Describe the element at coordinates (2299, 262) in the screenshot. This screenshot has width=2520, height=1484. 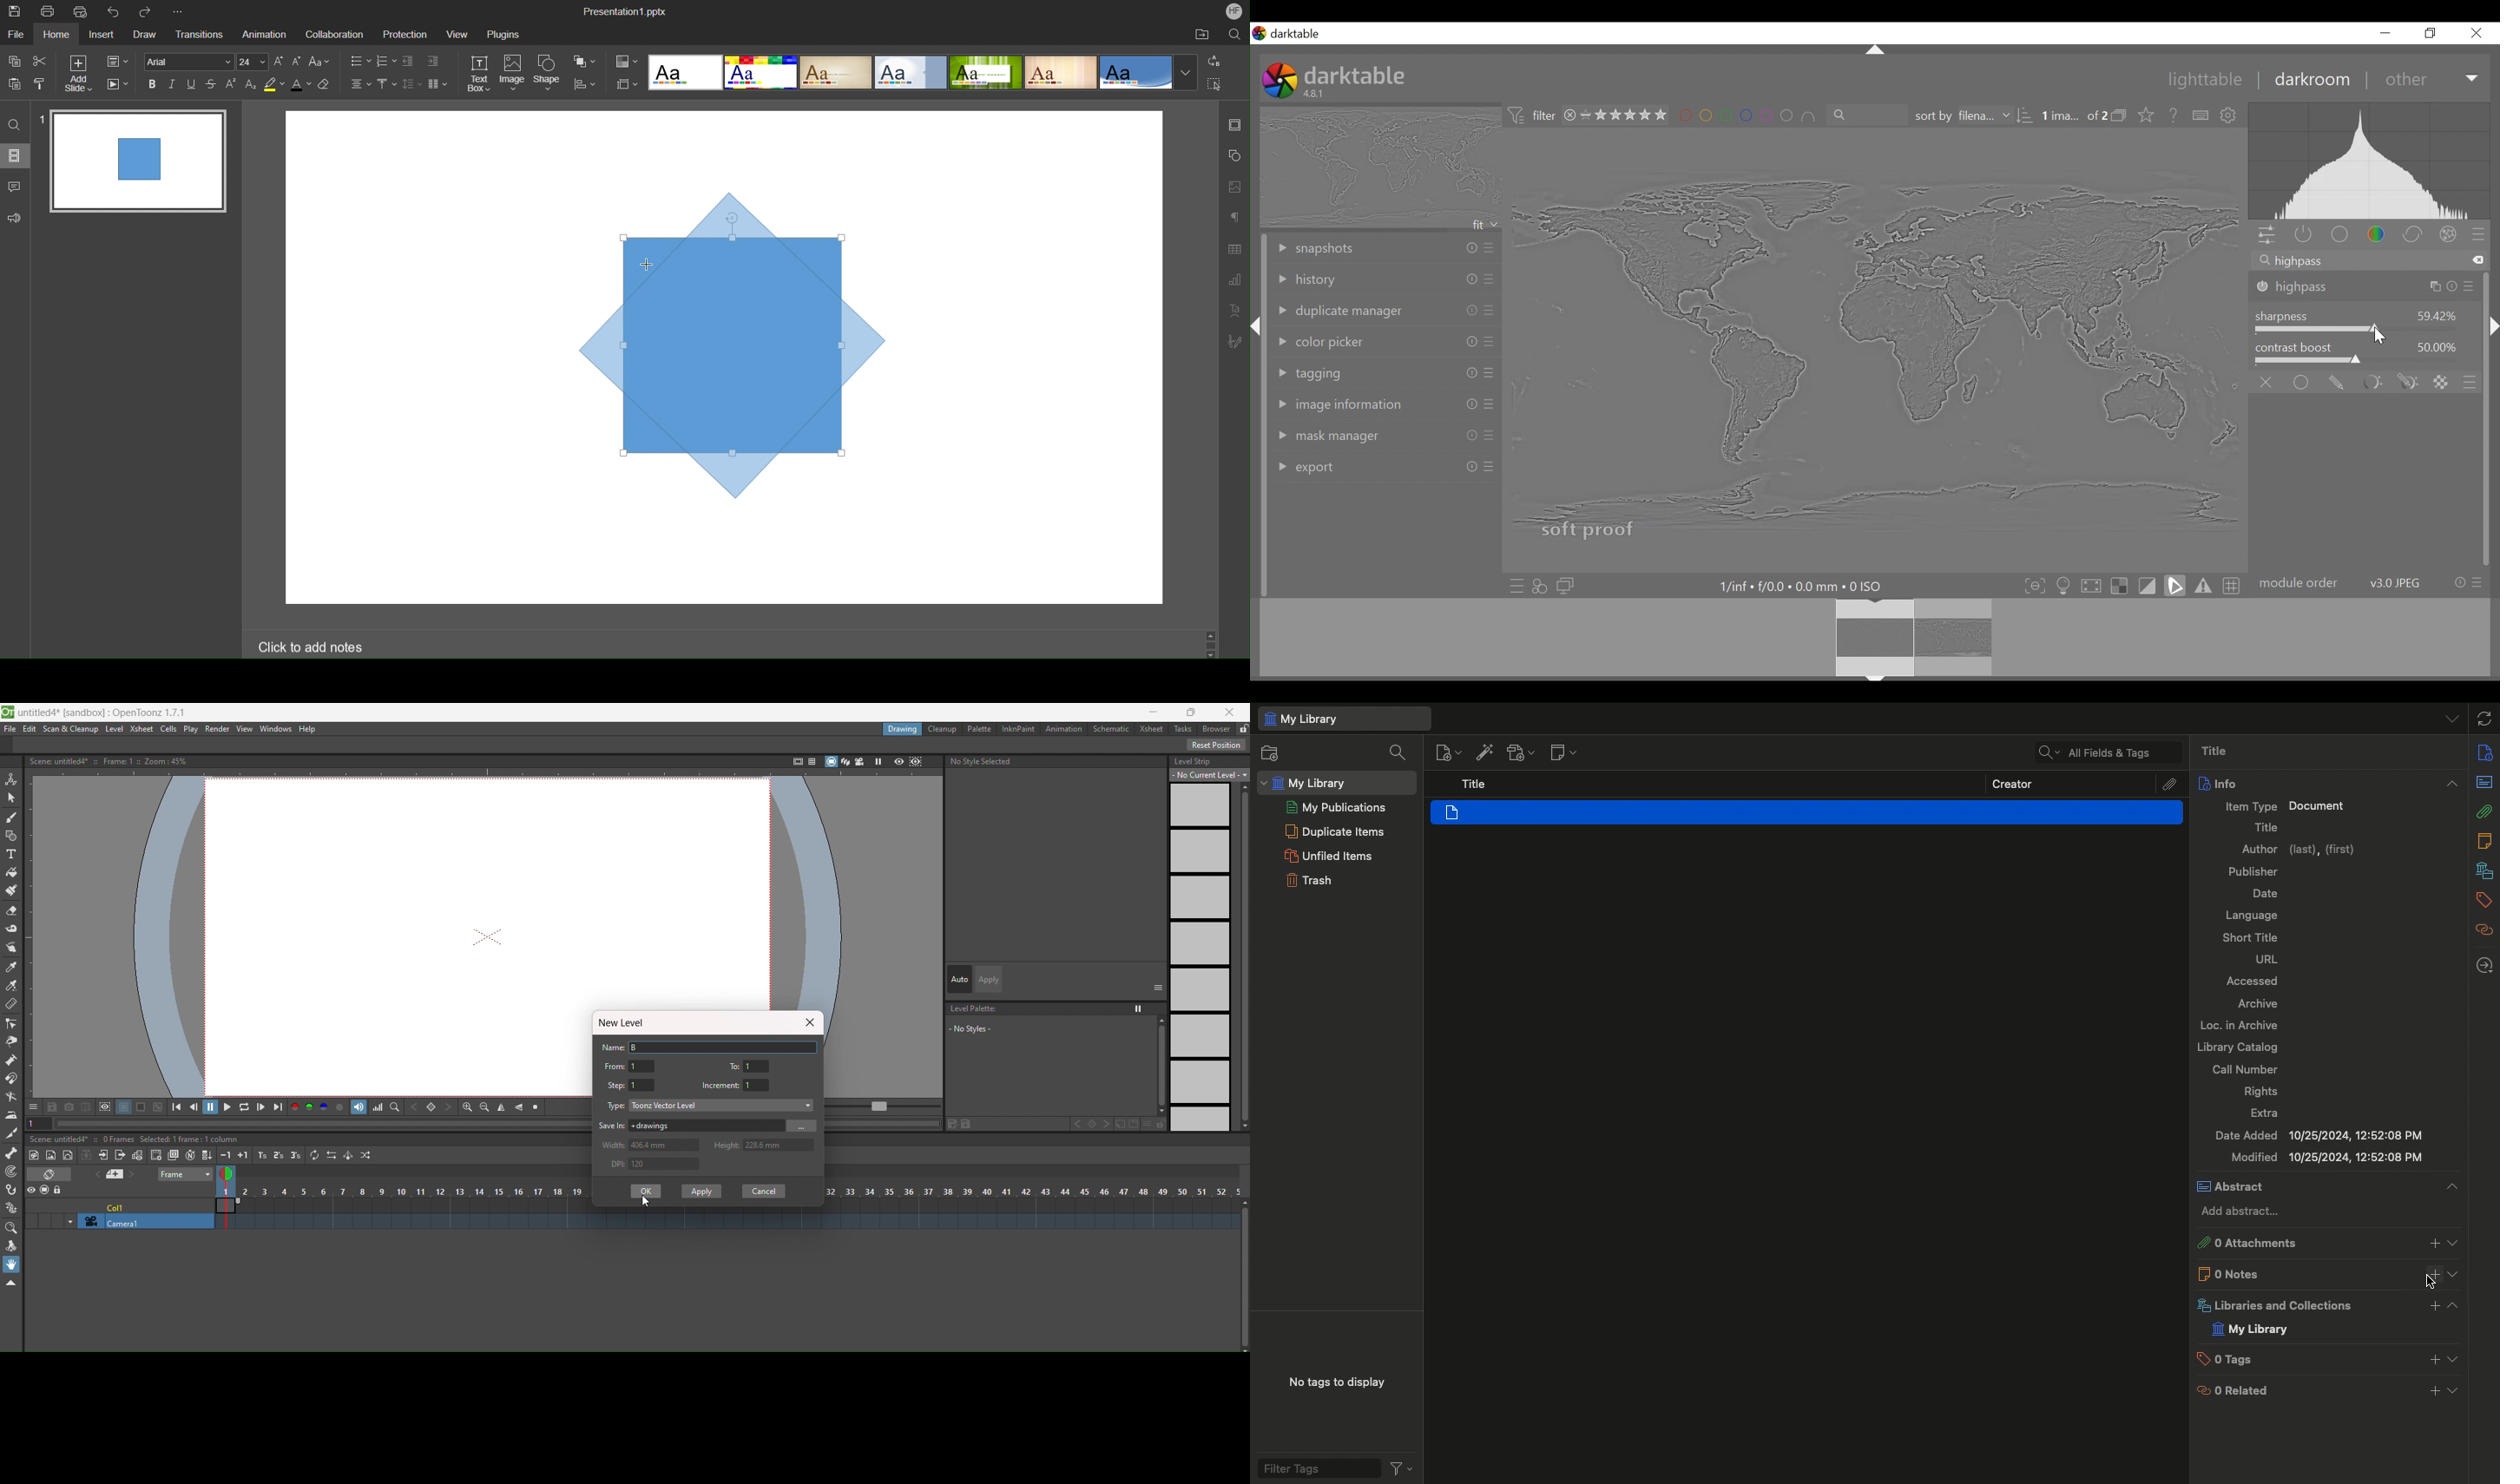
I see `highpass` at that location.